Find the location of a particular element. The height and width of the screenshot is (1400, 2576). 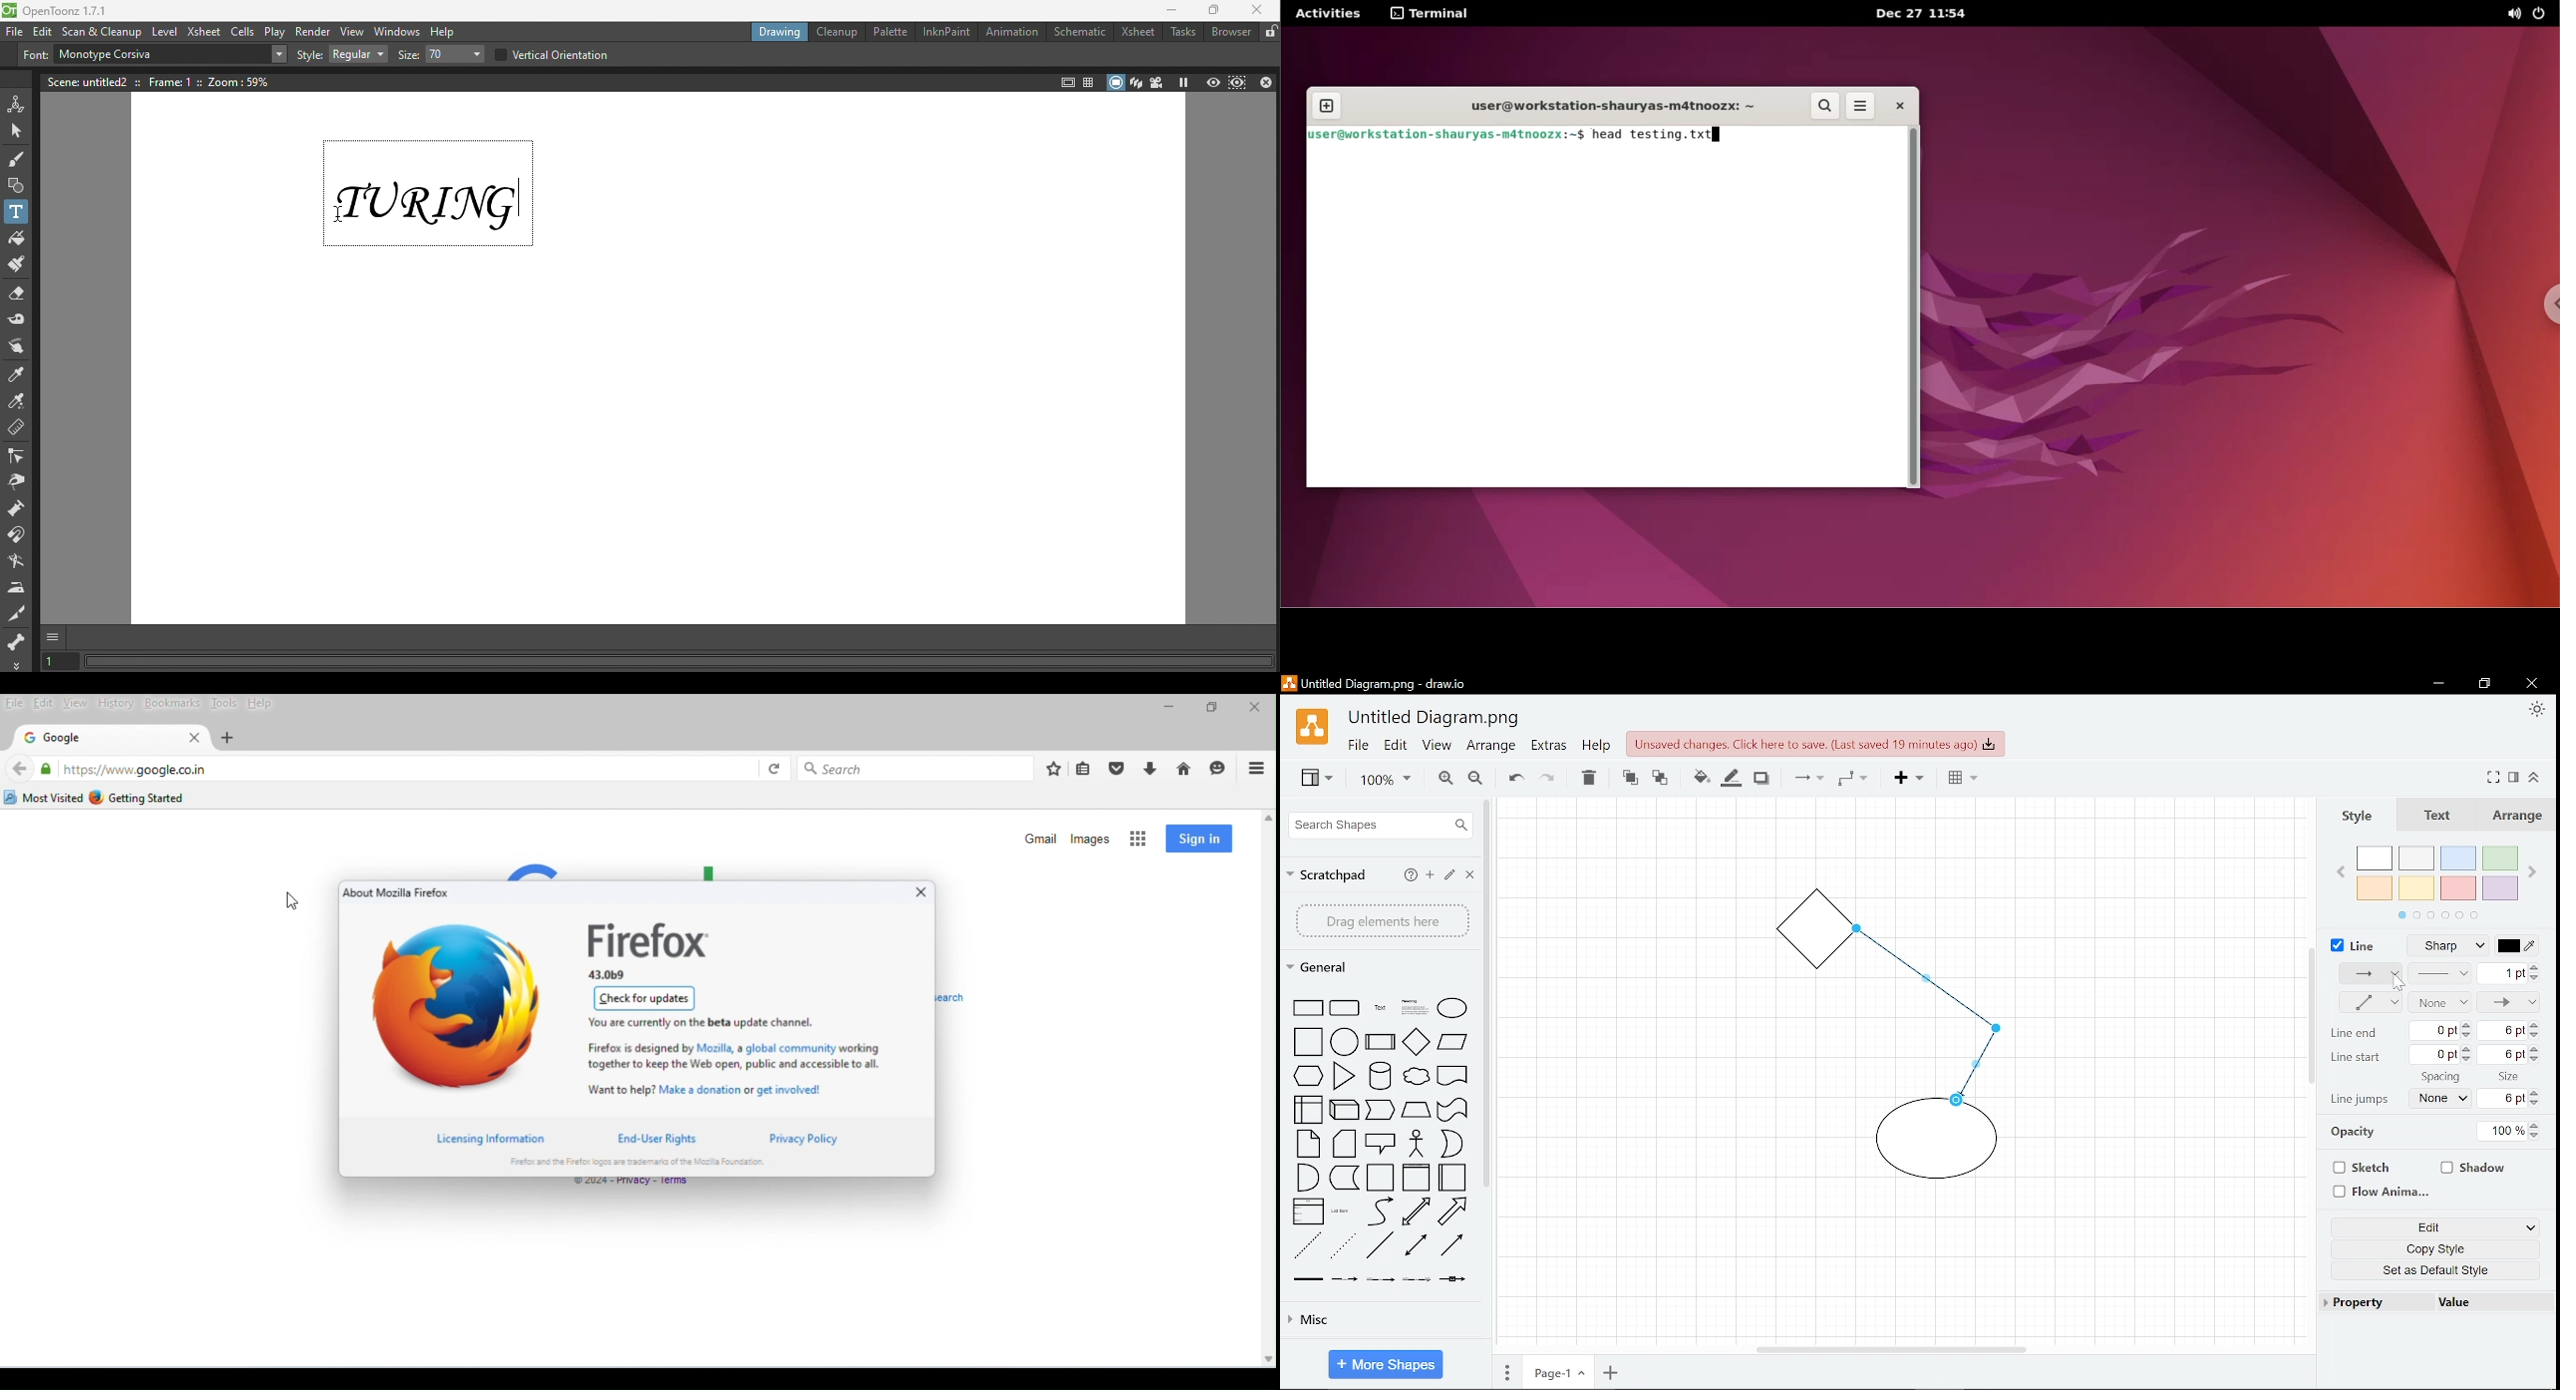

firefox and firefox logos are trademarks of mozilla foundation is located at coordinates (639, 1162).